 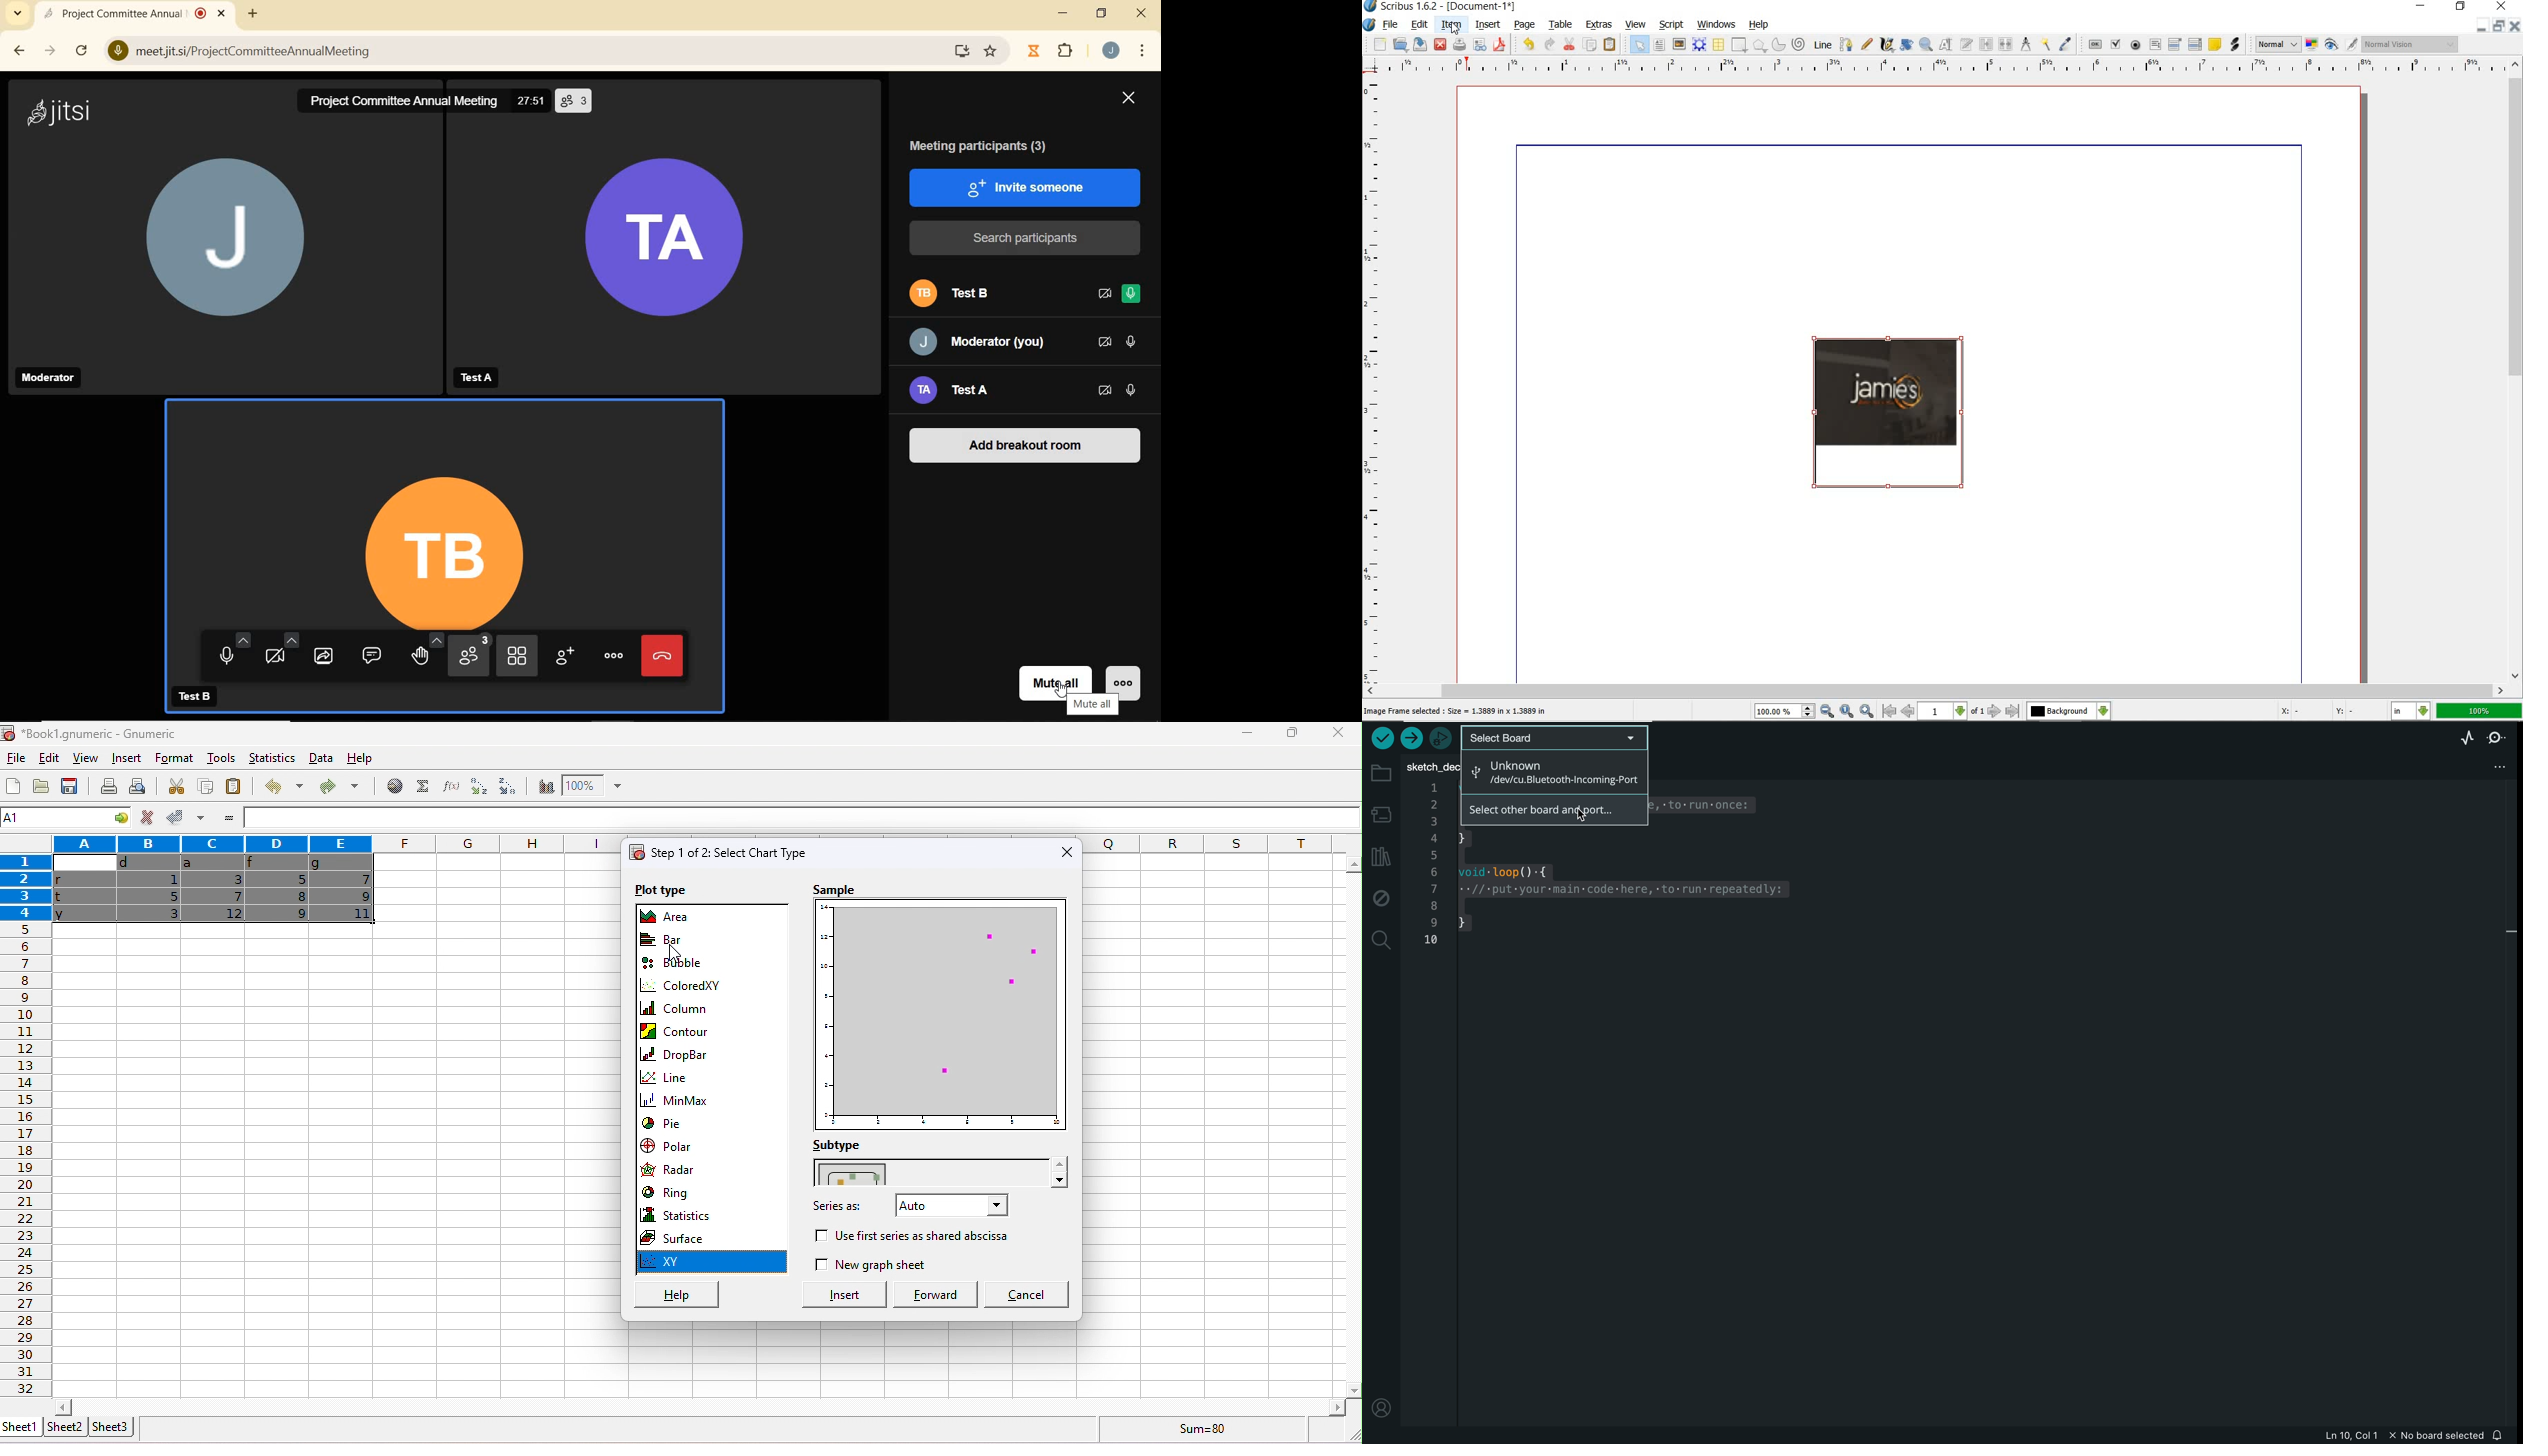 What do you see at coordinates (2326, 713) in the screenshot?
I see `Cursor Coordinates` at bounding box center [2326, 713].